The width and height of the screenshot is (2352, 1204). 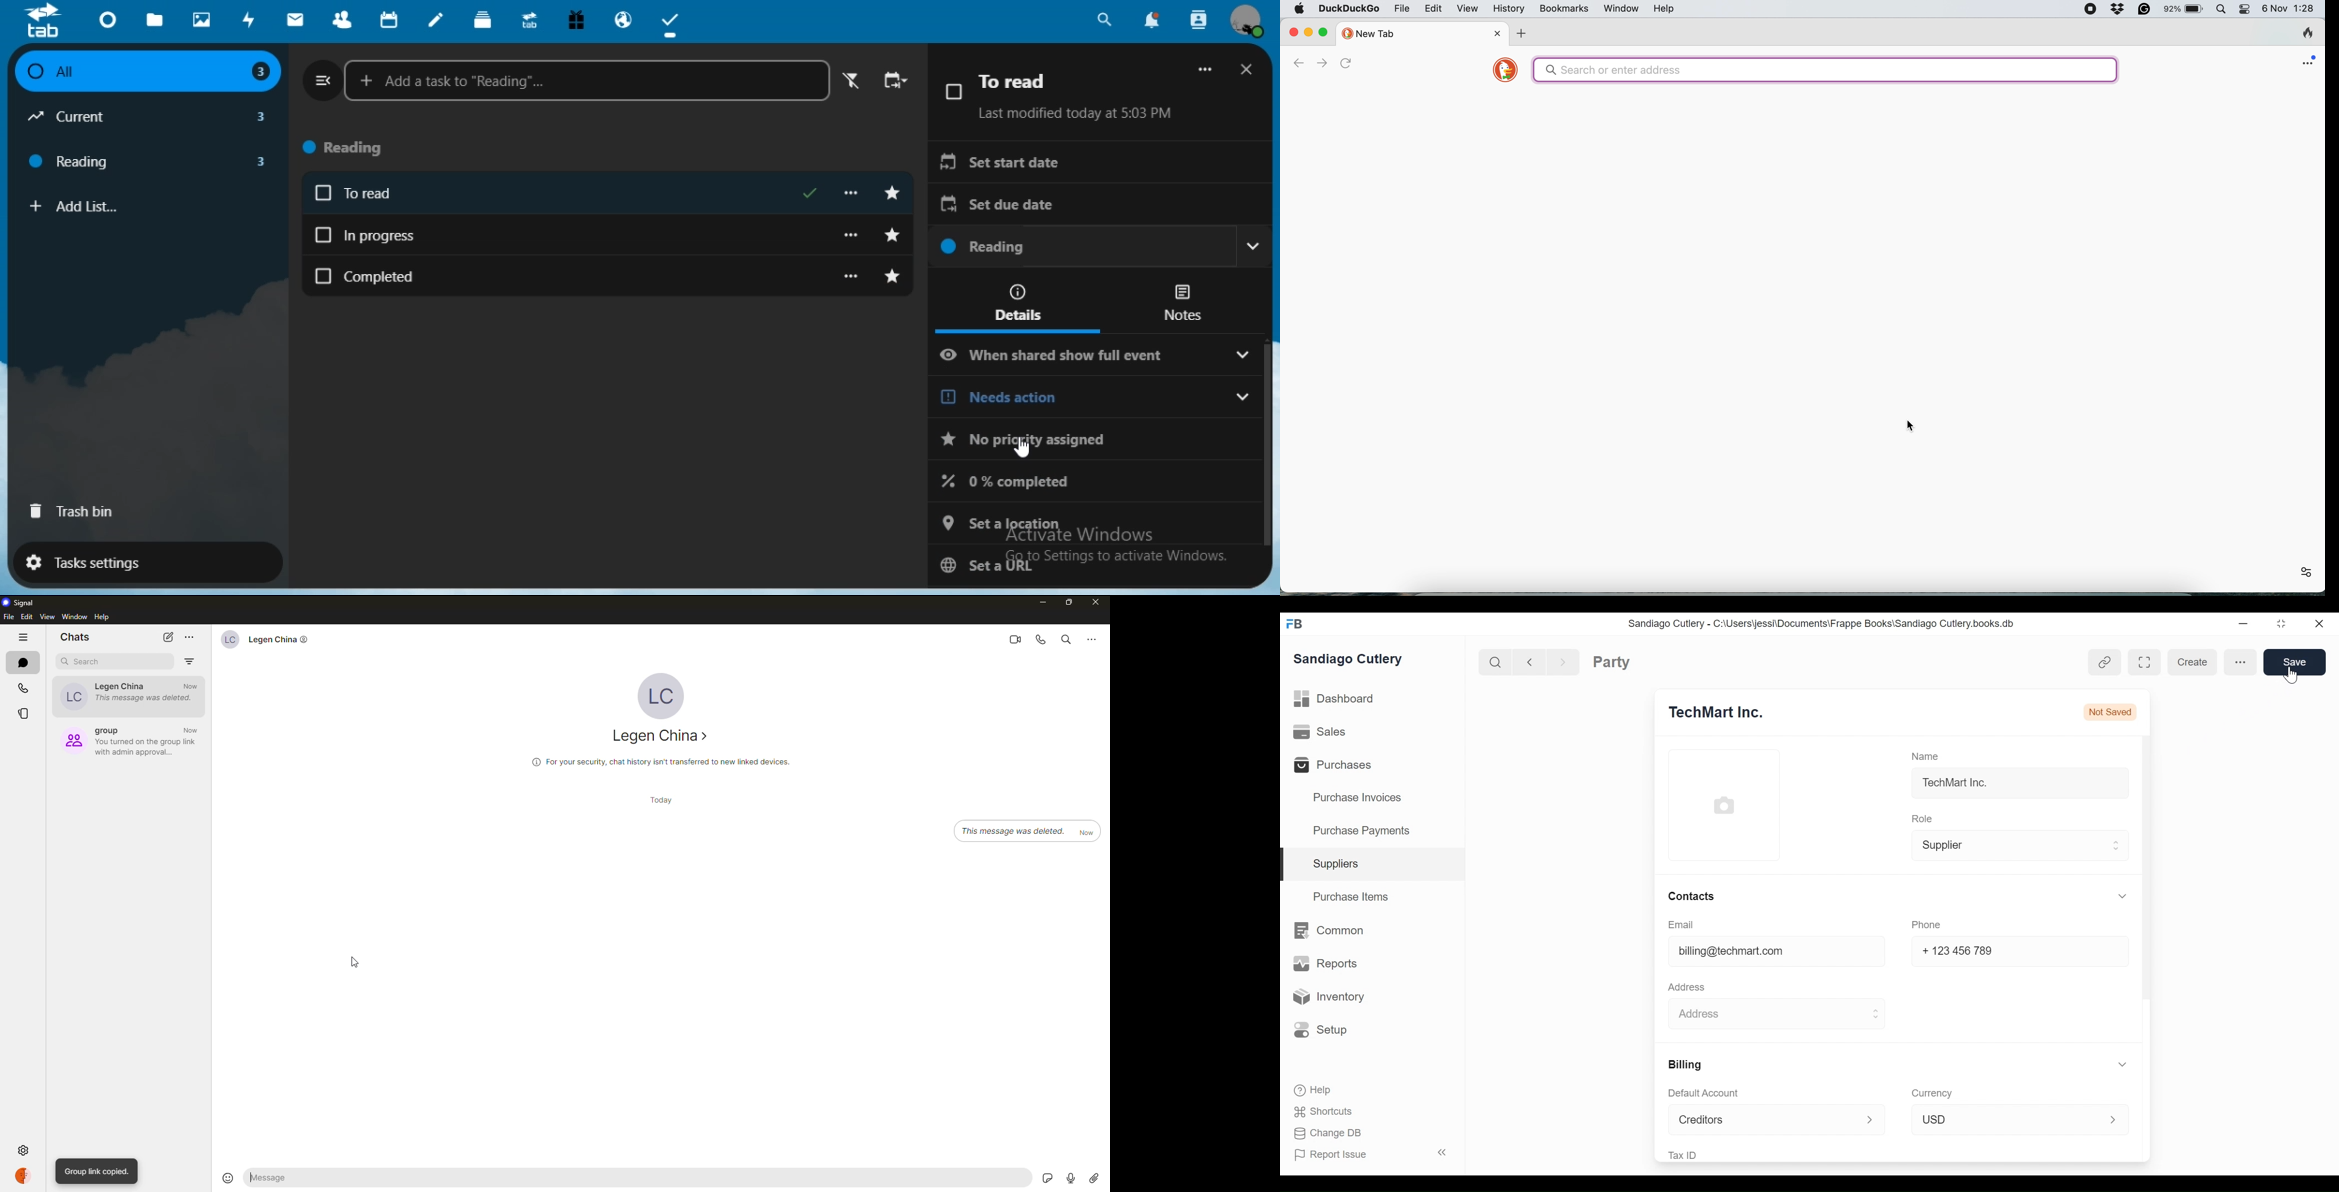 What do you see at coordinates (586, 275) in the screenshot?
I see `completed` at bounding box center [586, 275].